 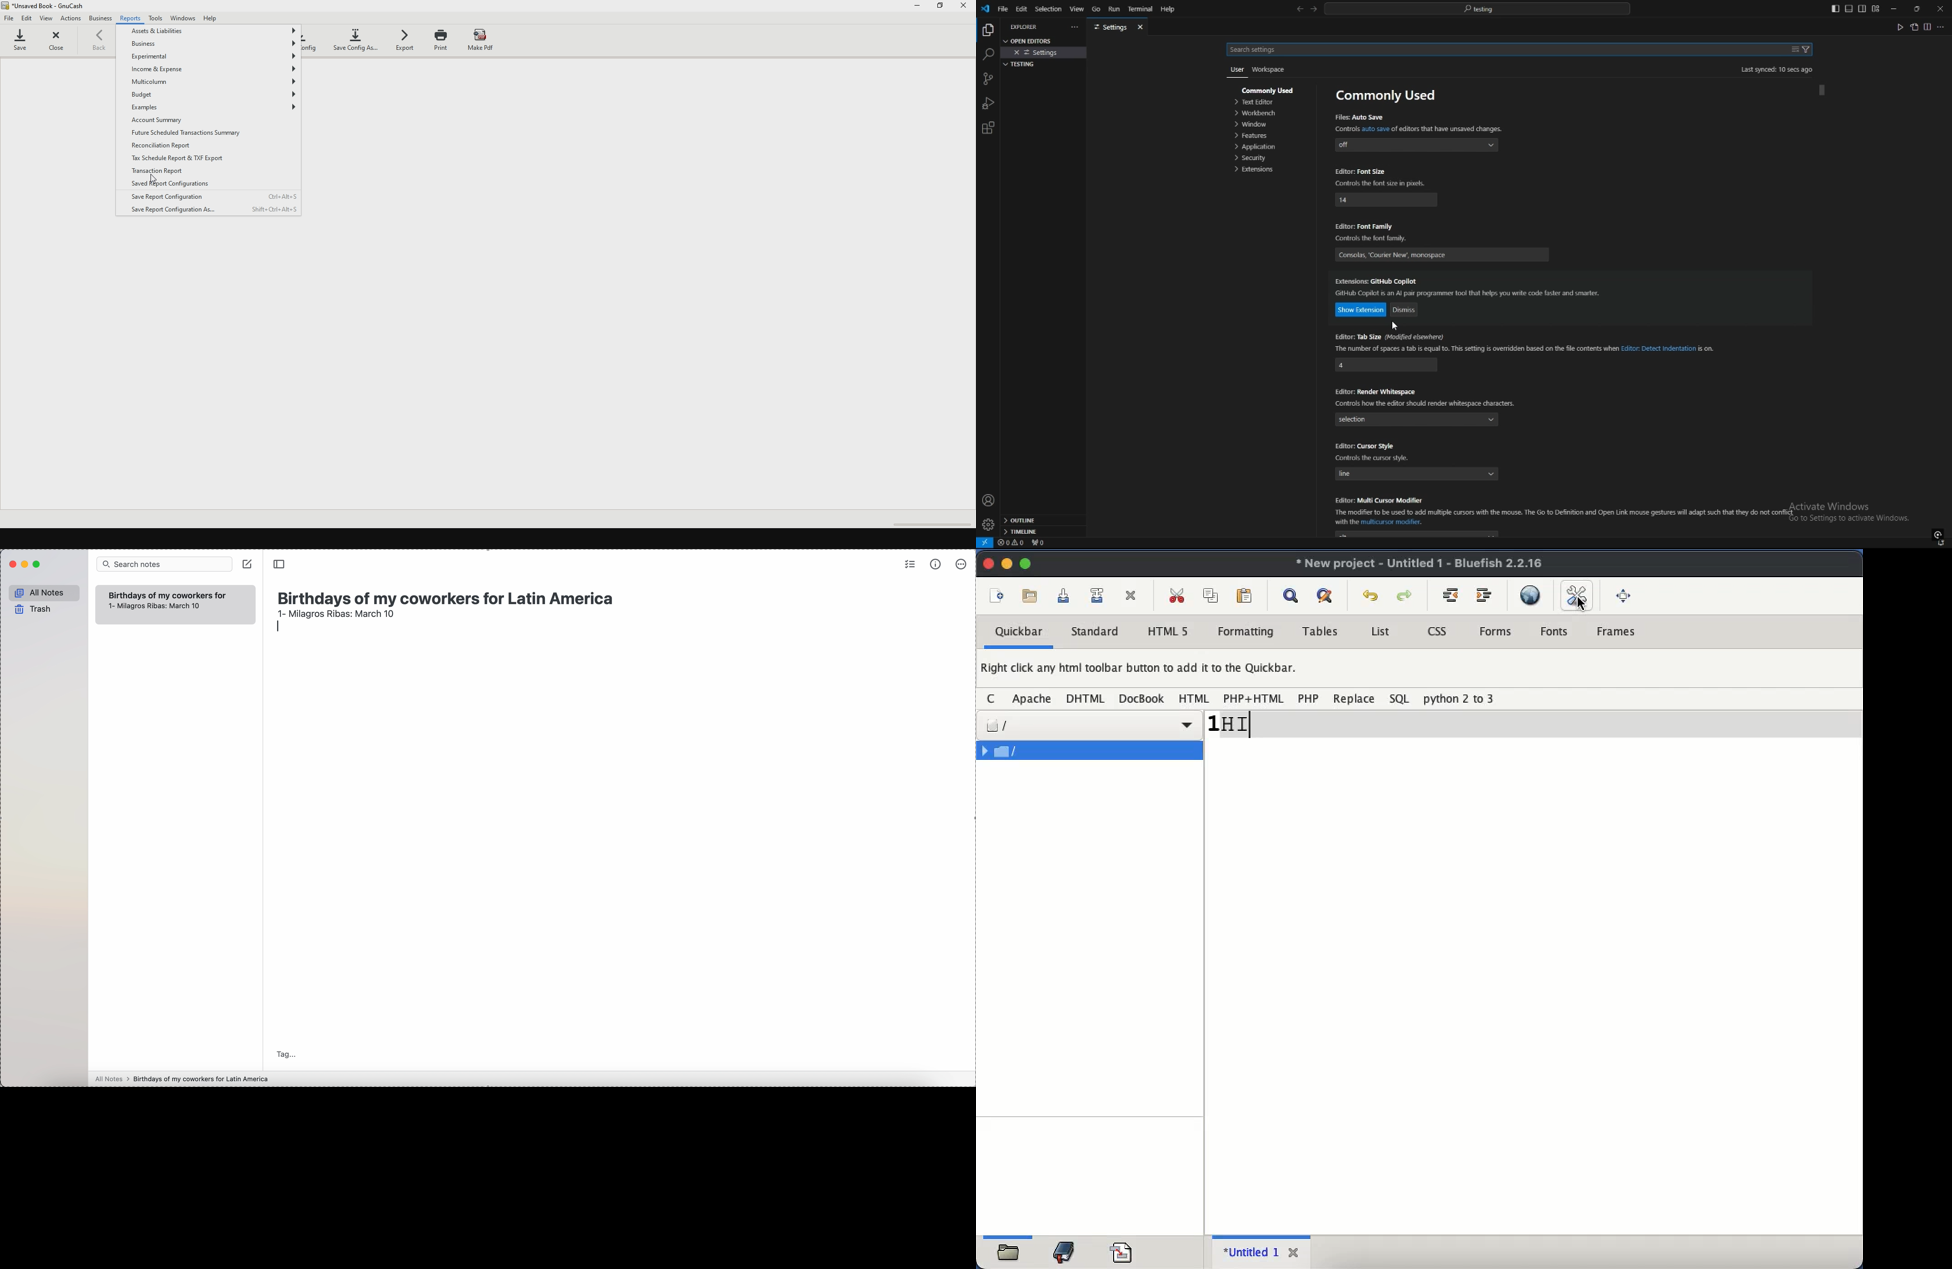 I want to click on outline, so click(x=1043, y=521).